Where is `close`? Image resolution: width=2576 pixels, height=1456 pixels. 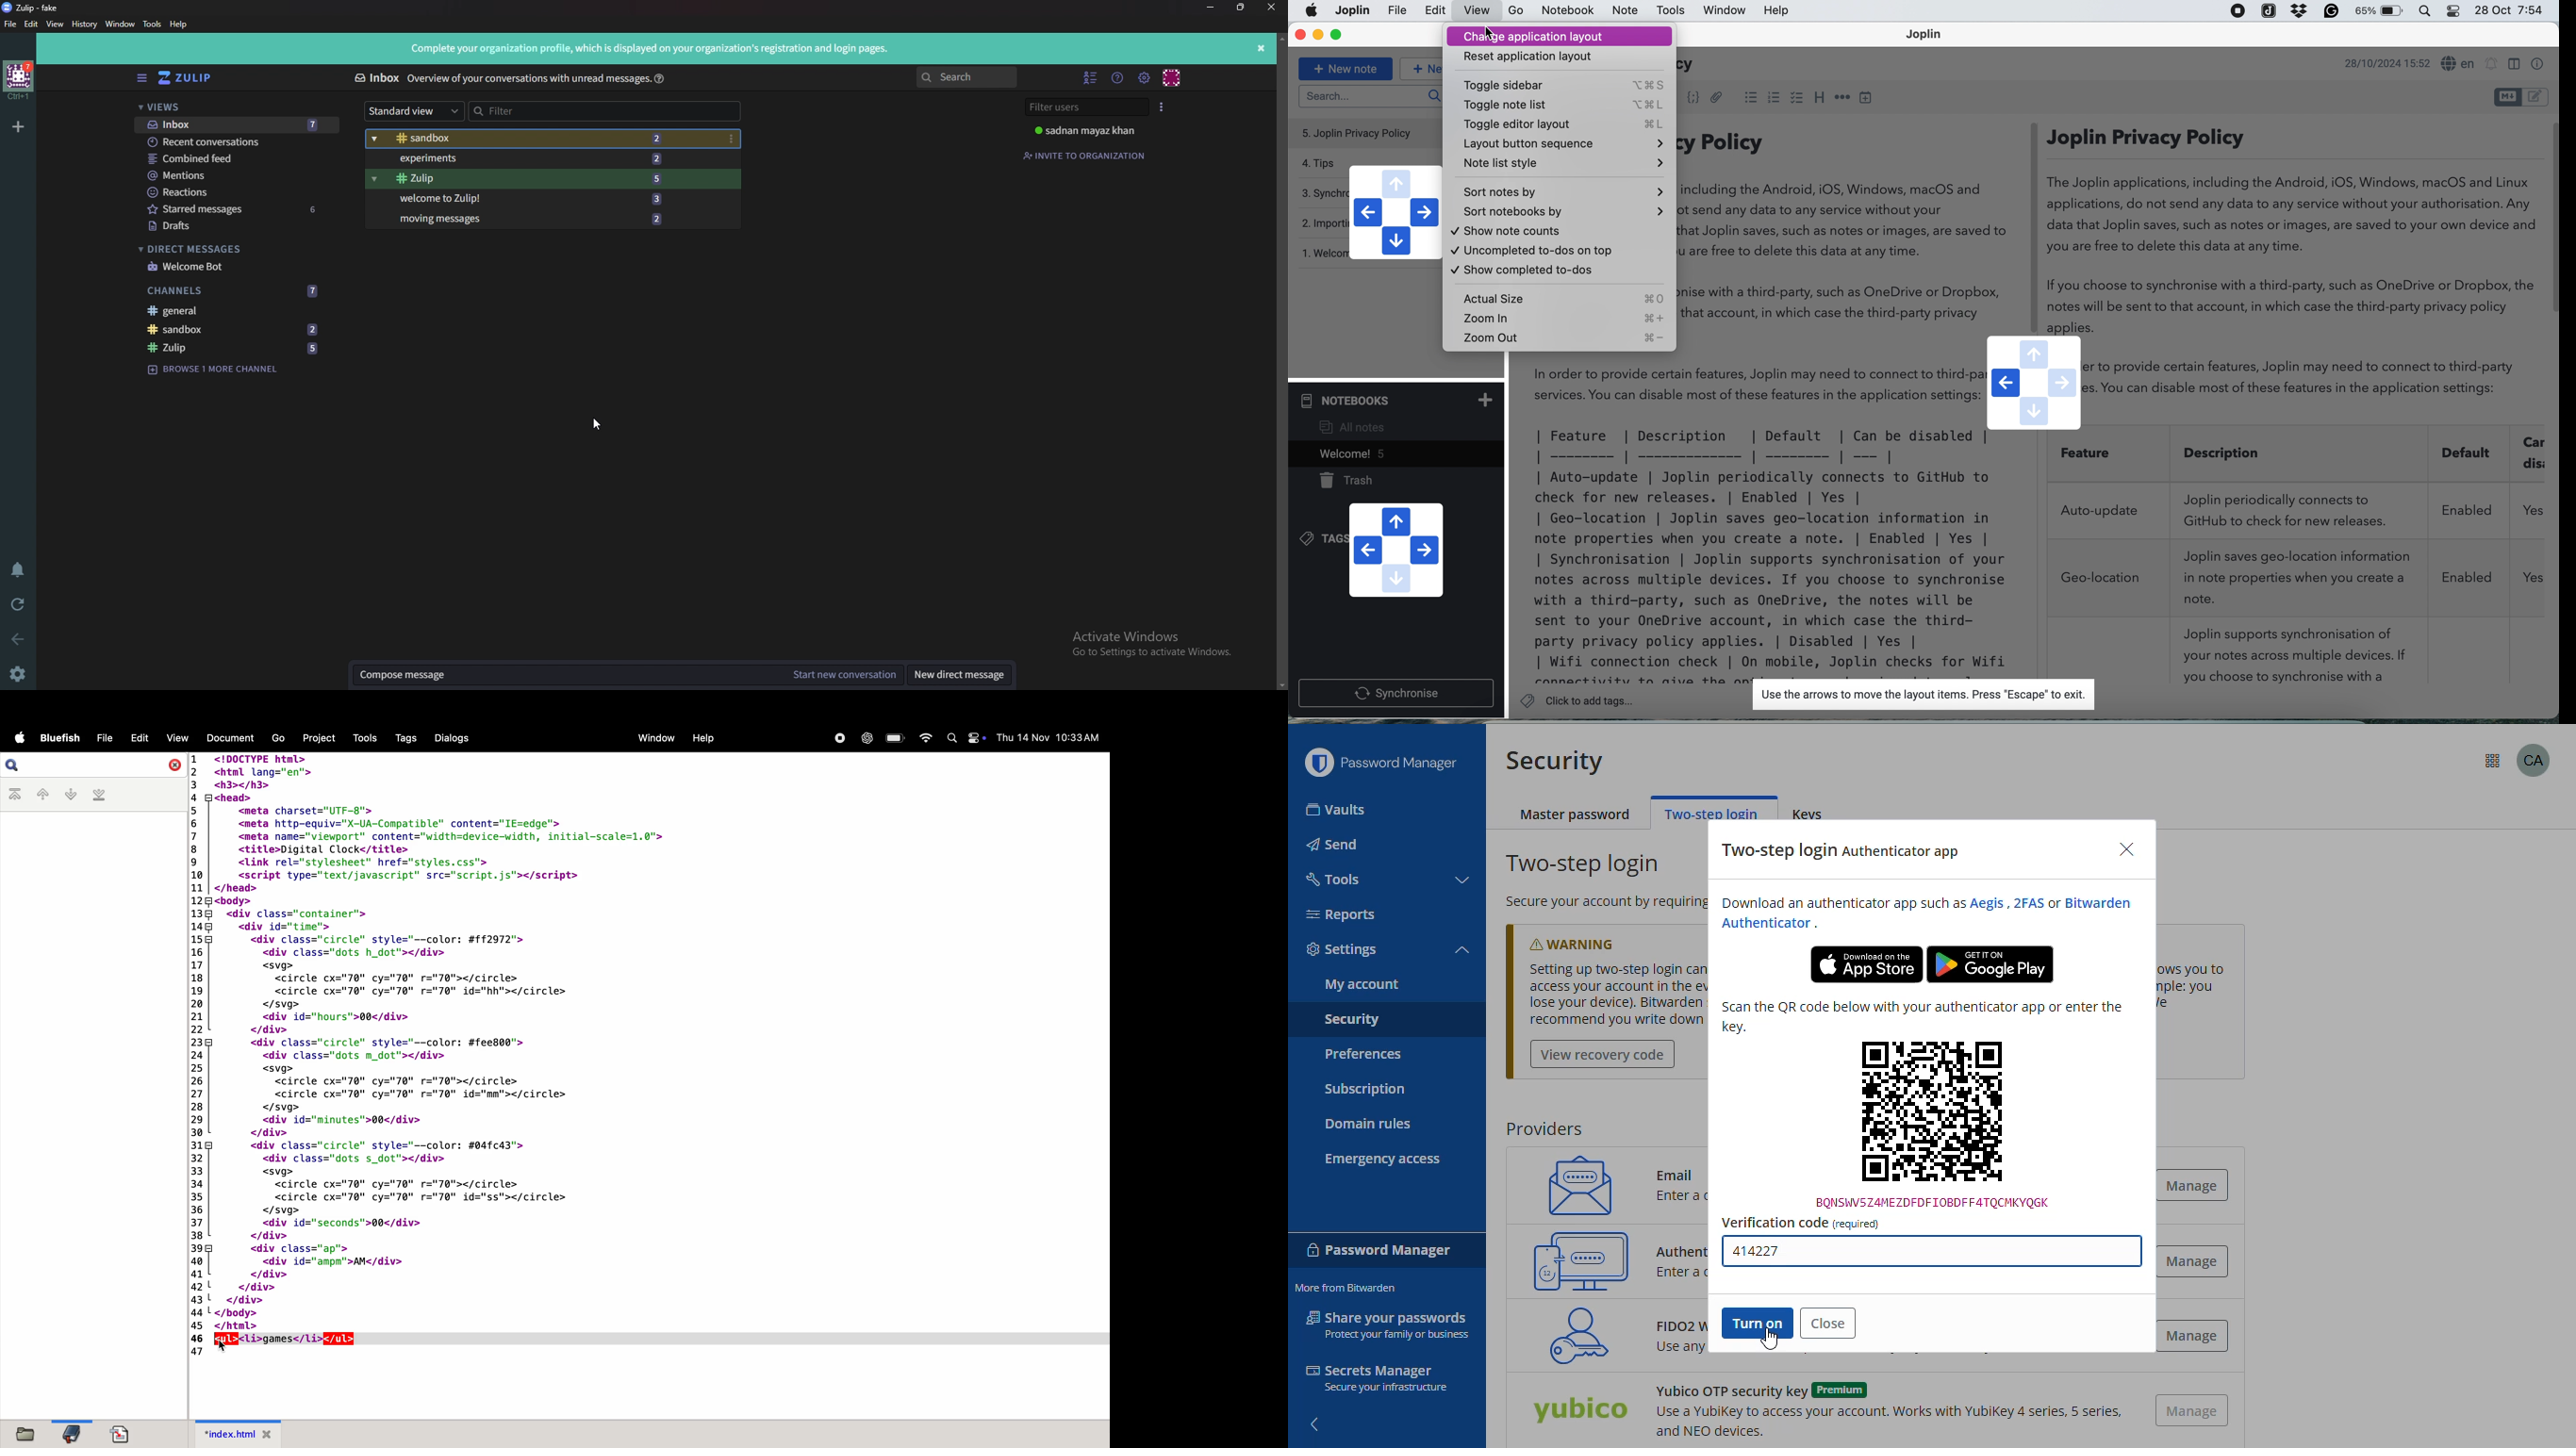
close is located at coordinates (1299, 34).